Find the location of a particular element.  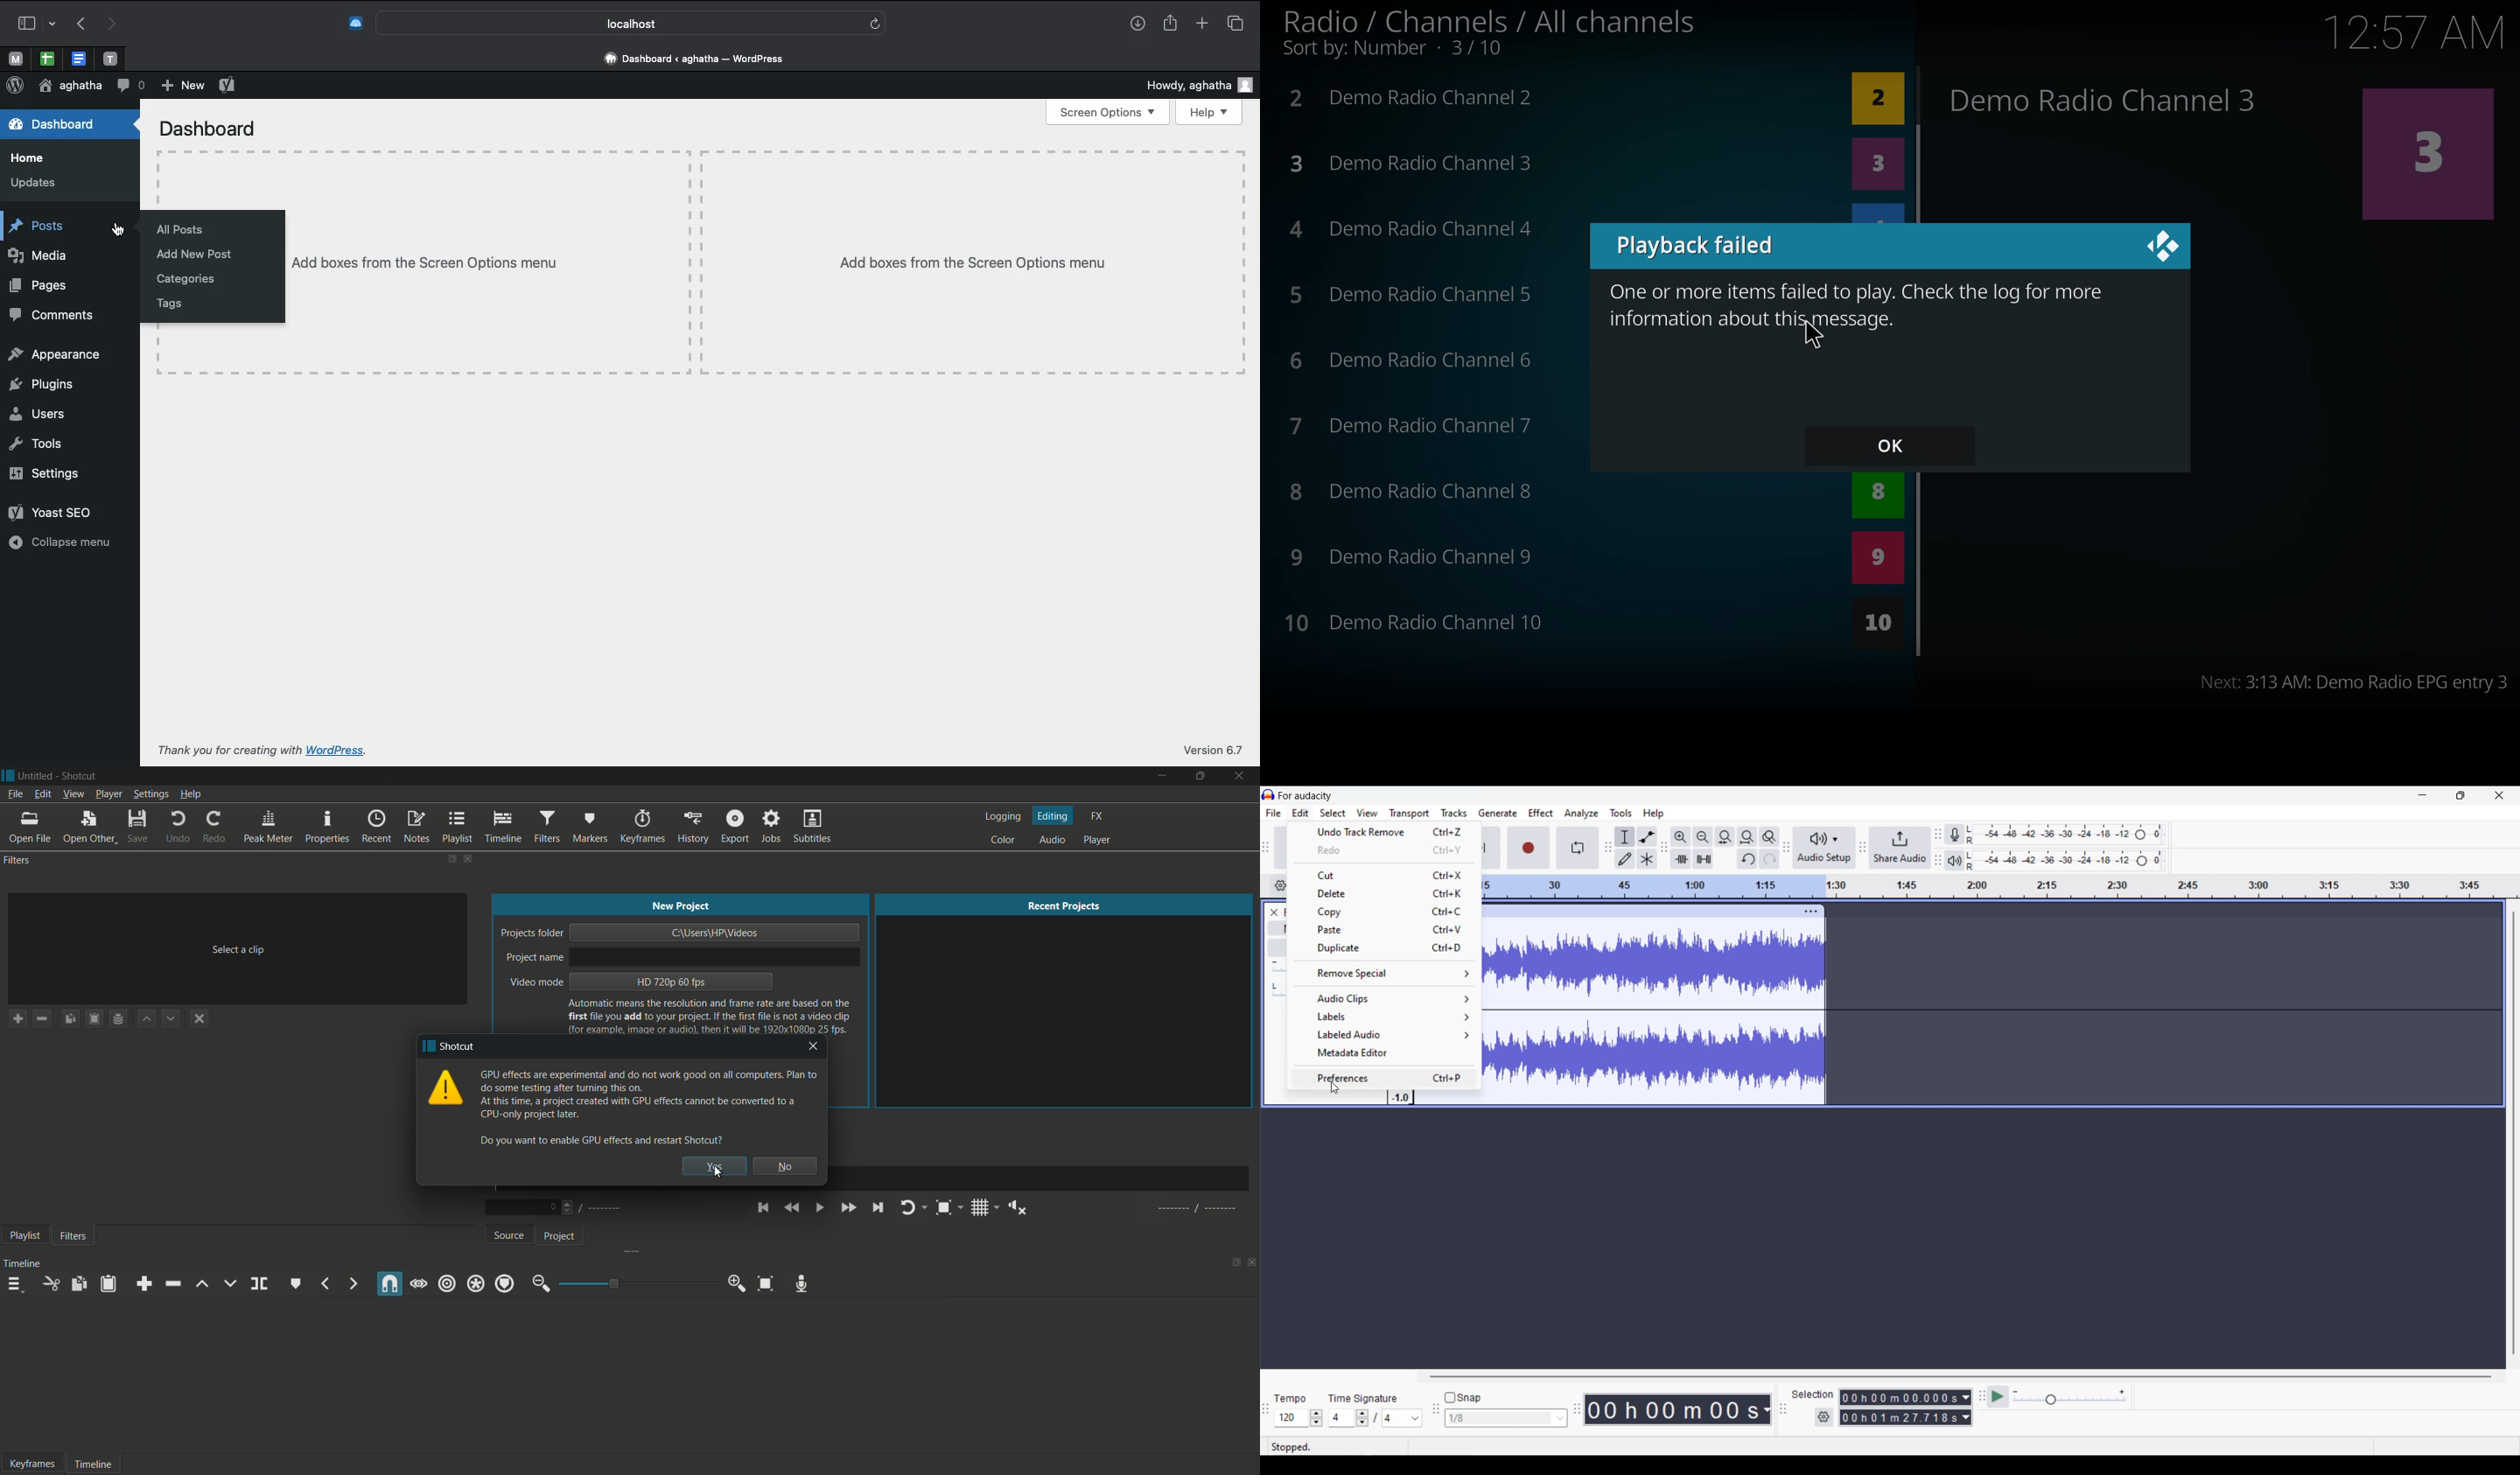

quickly play forward is located at coordinates (848, 1208).